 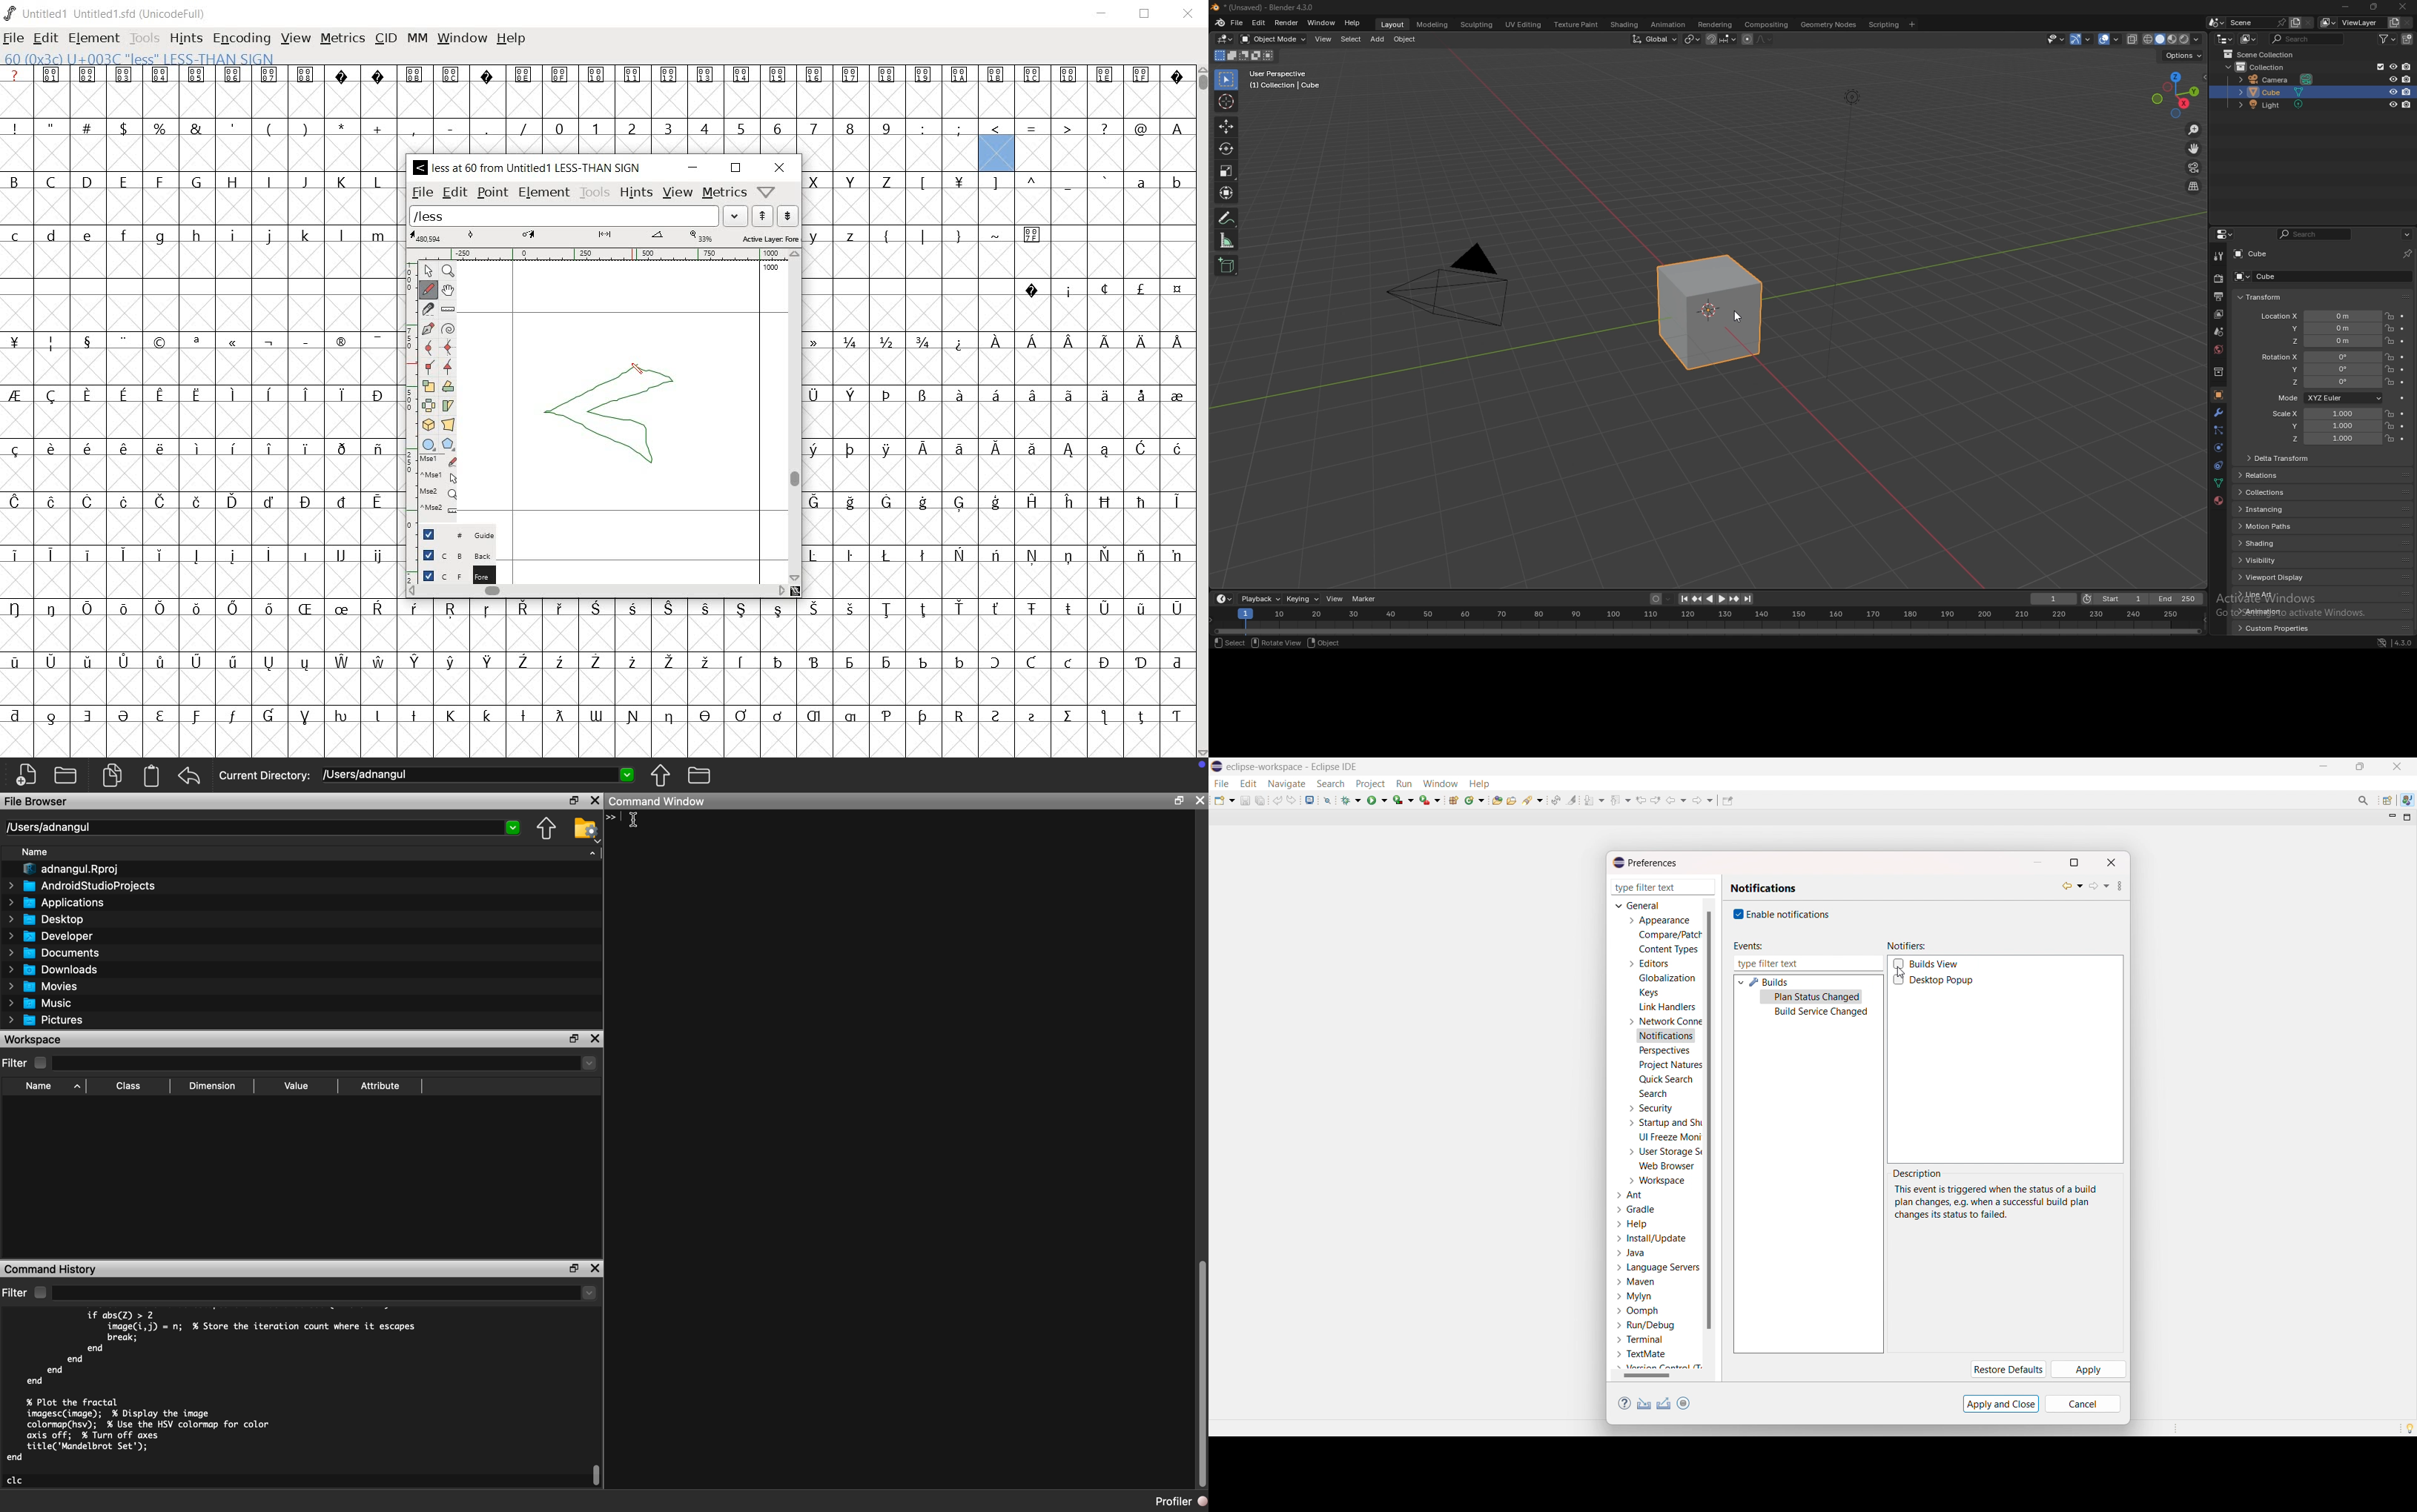 What do you see at coordinates (200, 233) in the screenshot?
I see `small letter c - z` at bounding box center [200, 233].